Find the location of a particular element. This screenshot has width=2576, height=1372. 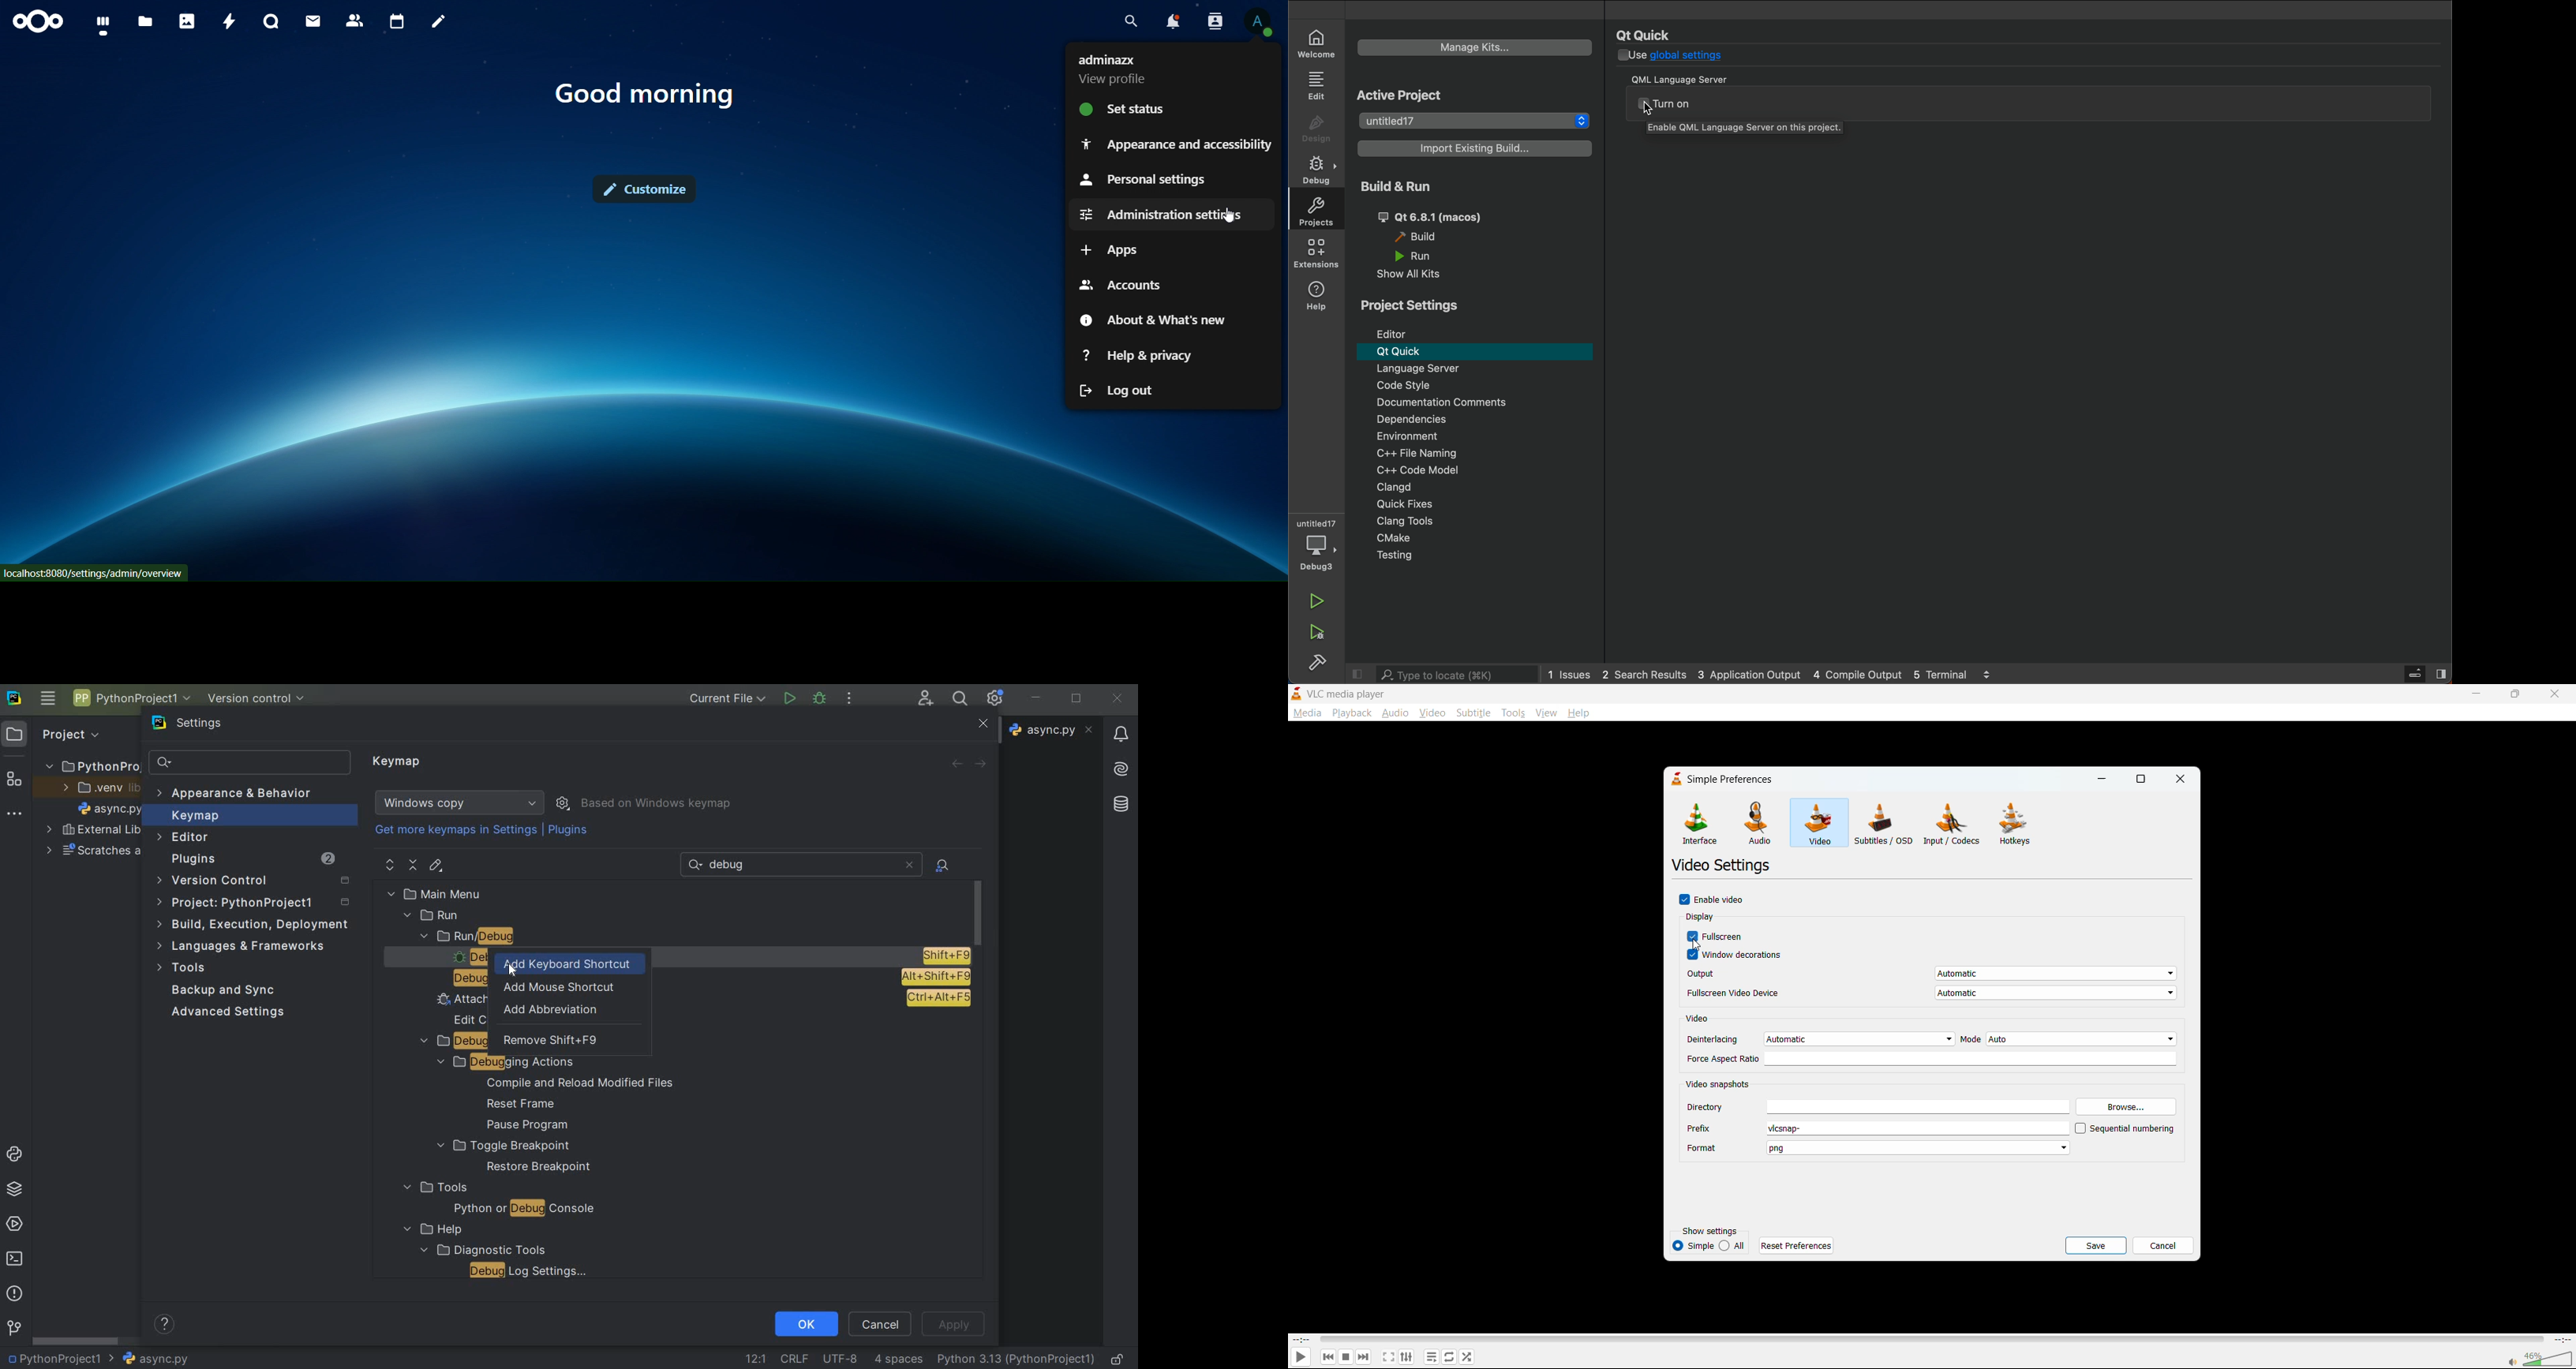

project icon is located at coordinates (15, 733).